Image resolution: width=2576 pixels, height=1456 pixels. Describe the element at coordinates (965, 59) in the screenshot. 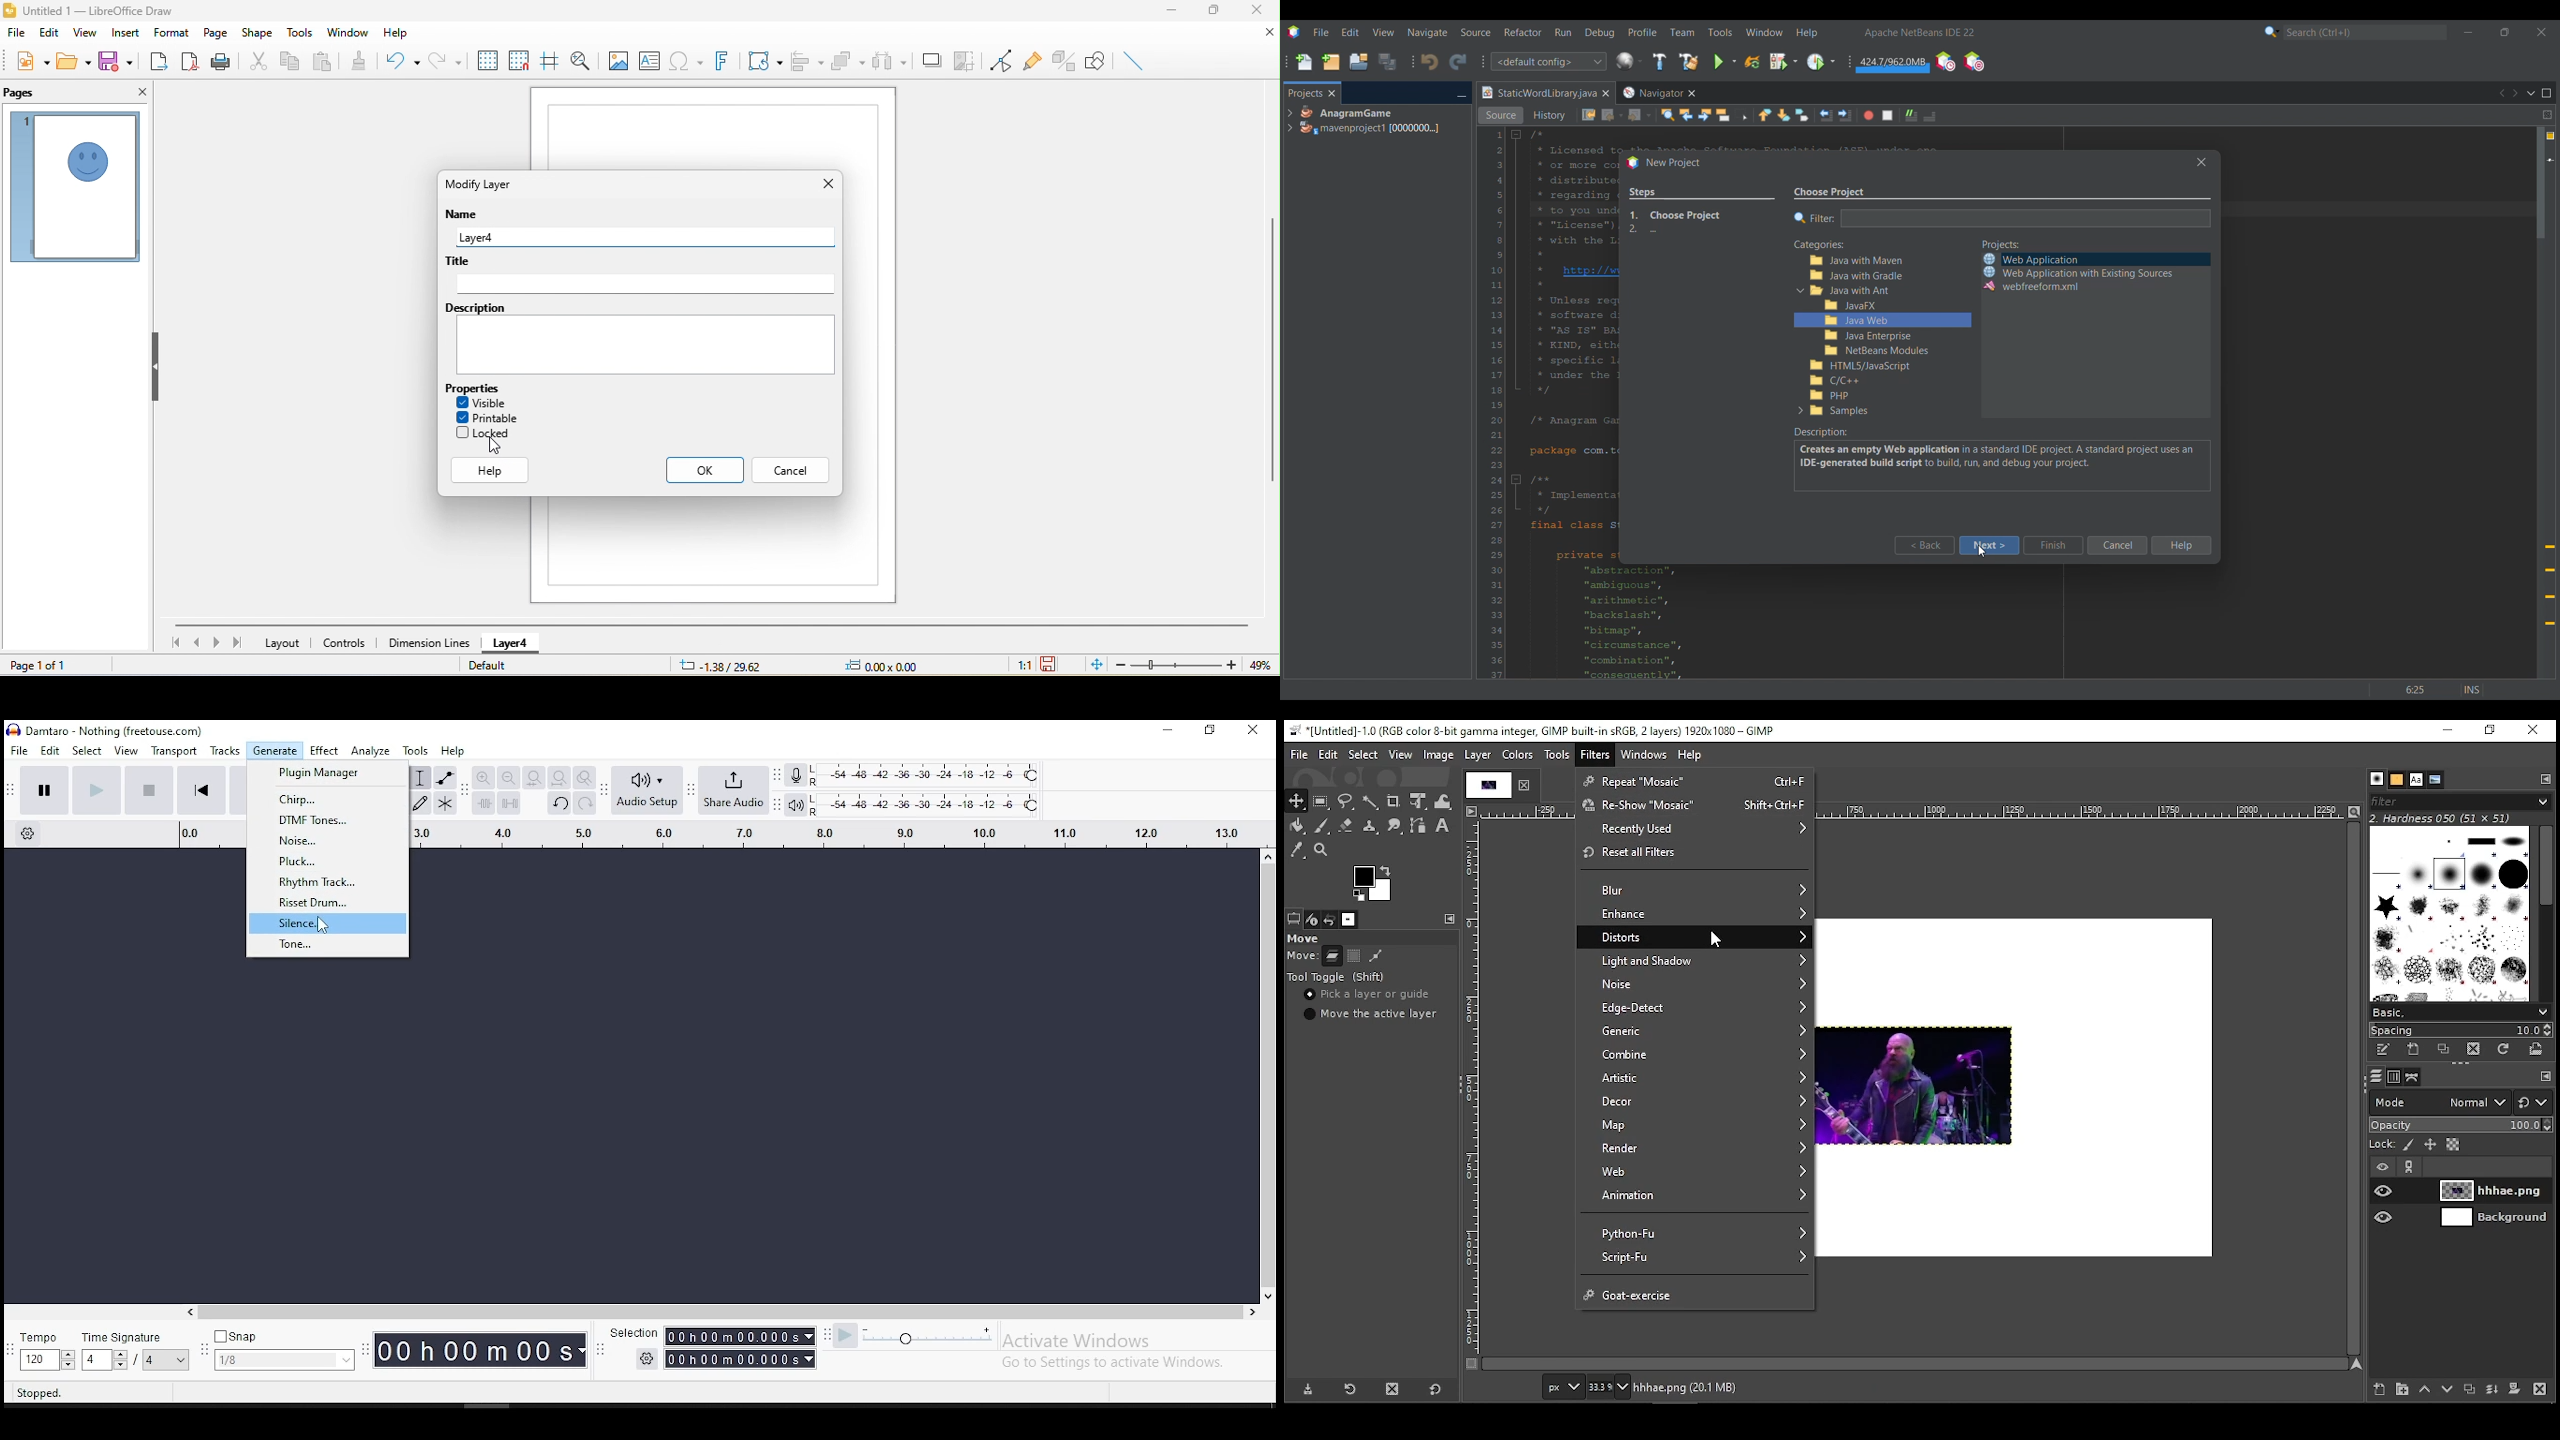

I see `crop image` at that location.